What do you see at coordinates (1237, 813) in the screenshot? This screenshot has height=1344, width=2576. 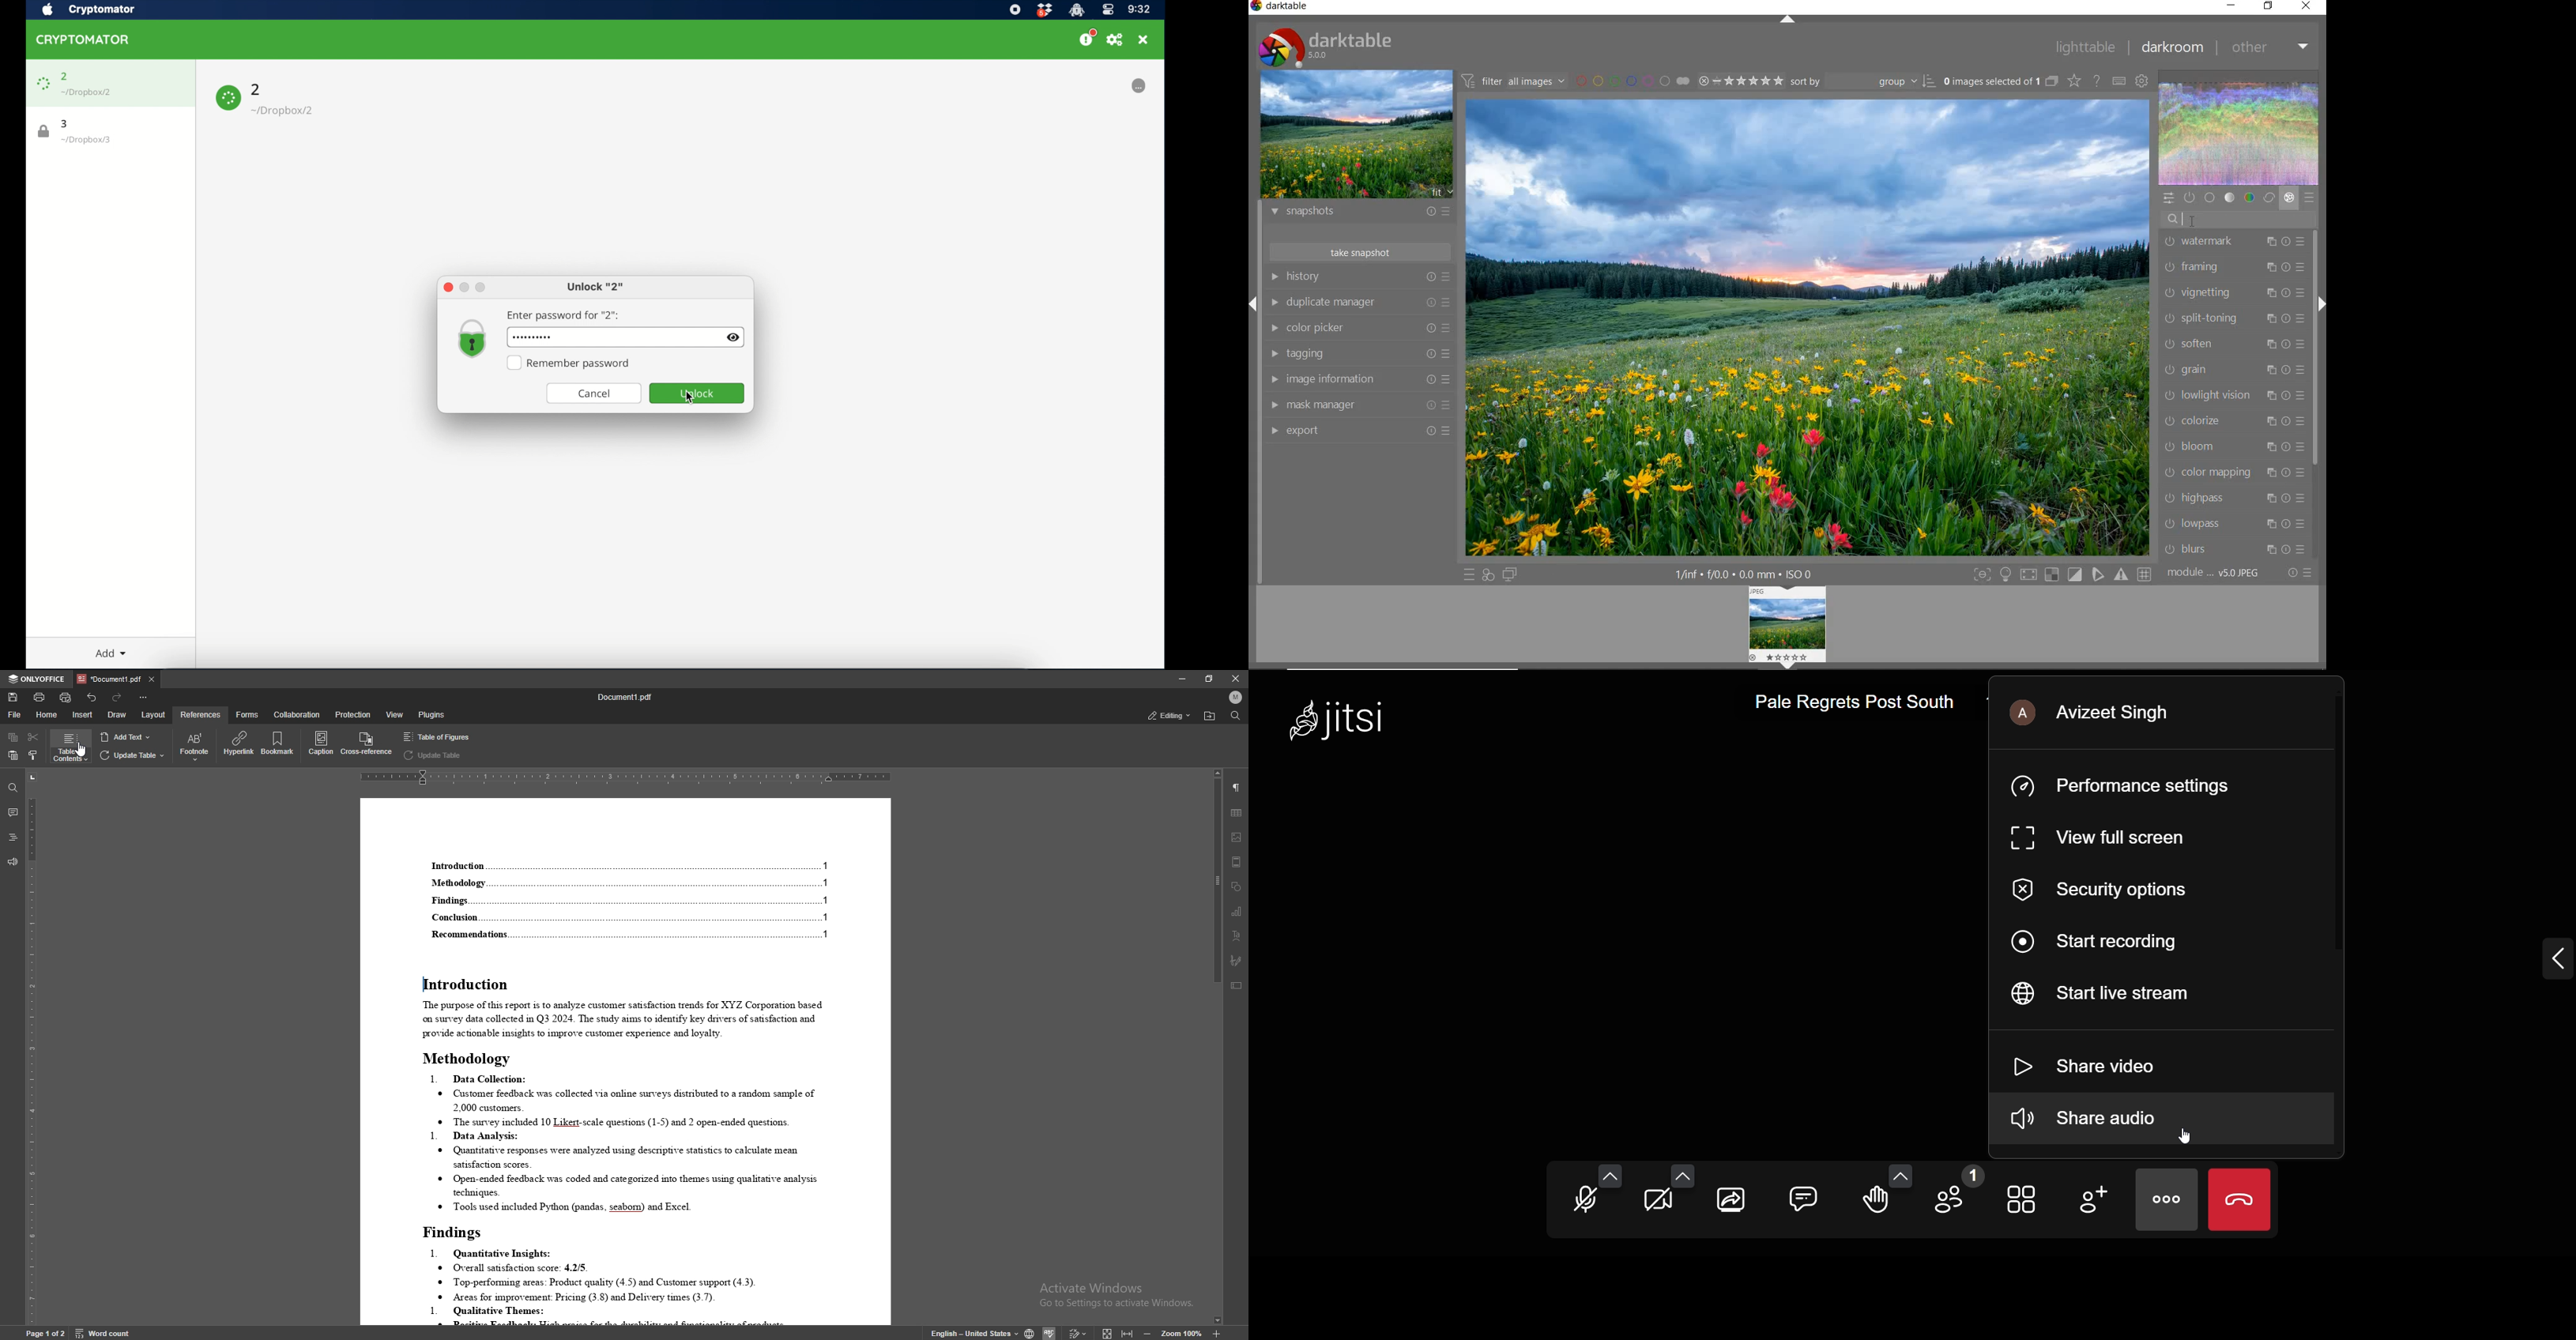 I see `table` at bounding box center [1237, 813].